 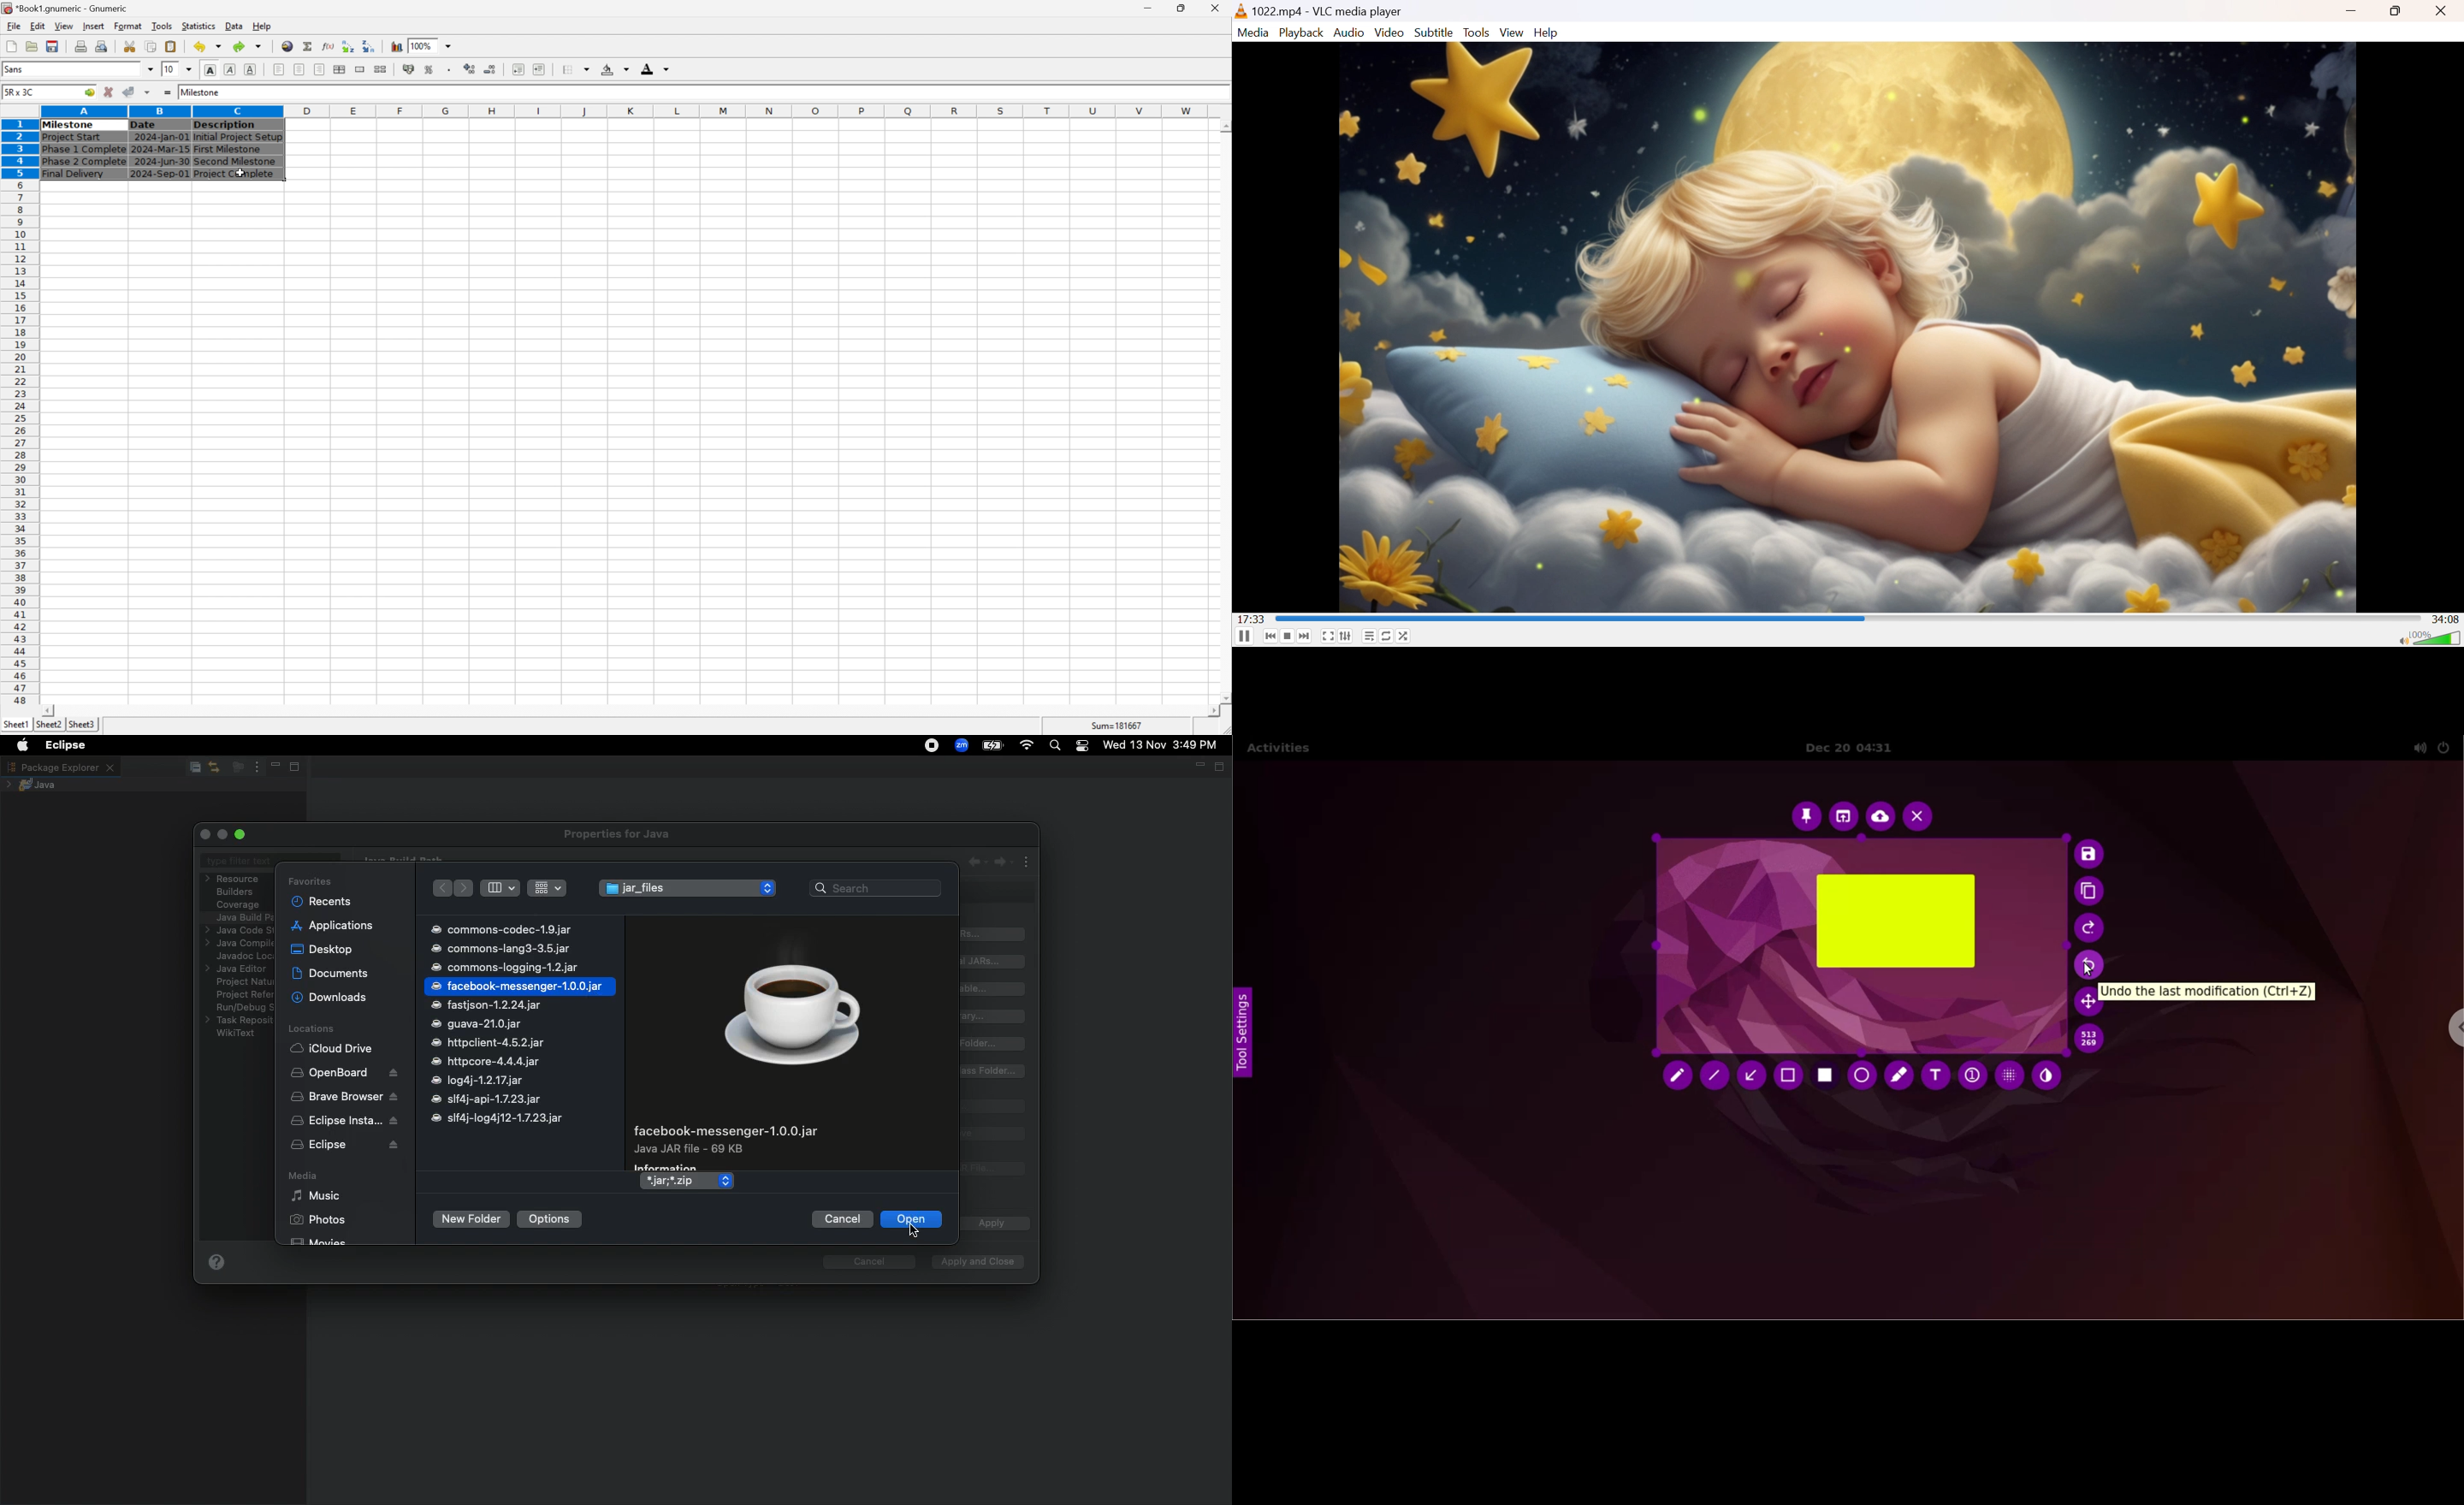 What do you see at coordinates (1161, 744) in the screenshot?
I see `Wed 13 Nov 3:49 PM` at bounding box center [1161, 744].